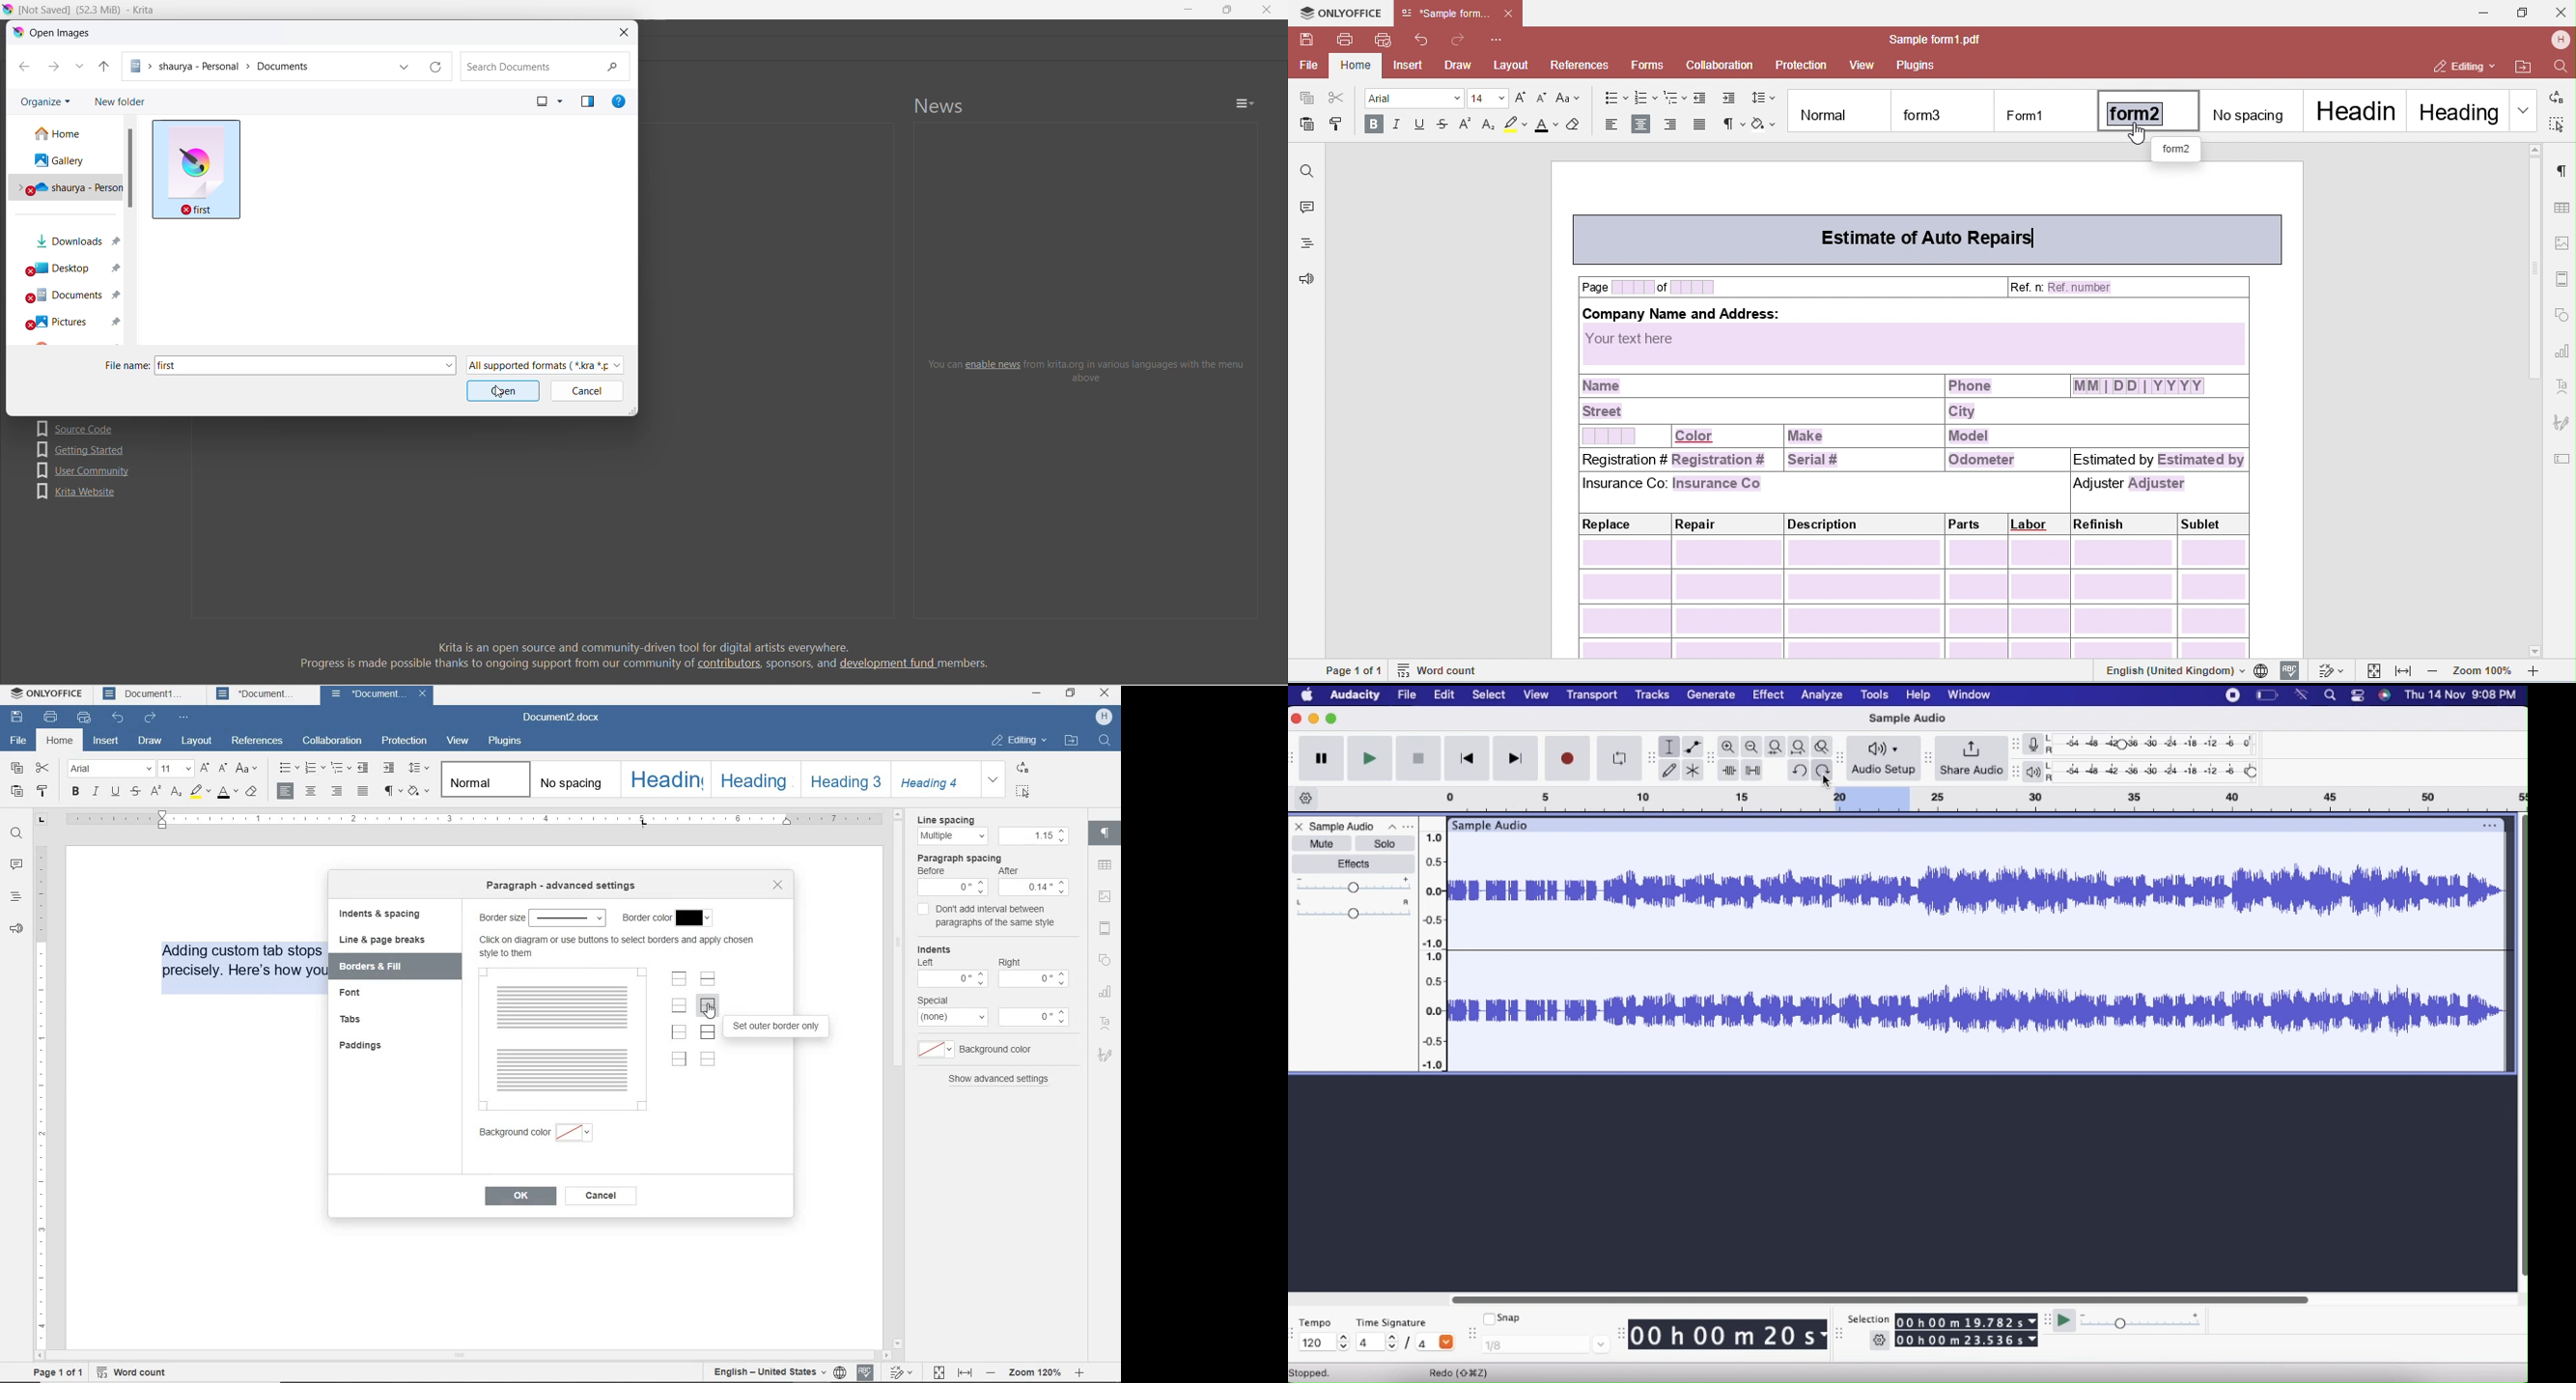  Describe the element at coordinates (1695, 769) in the screenshot. I see `Multi-tool` at that location.